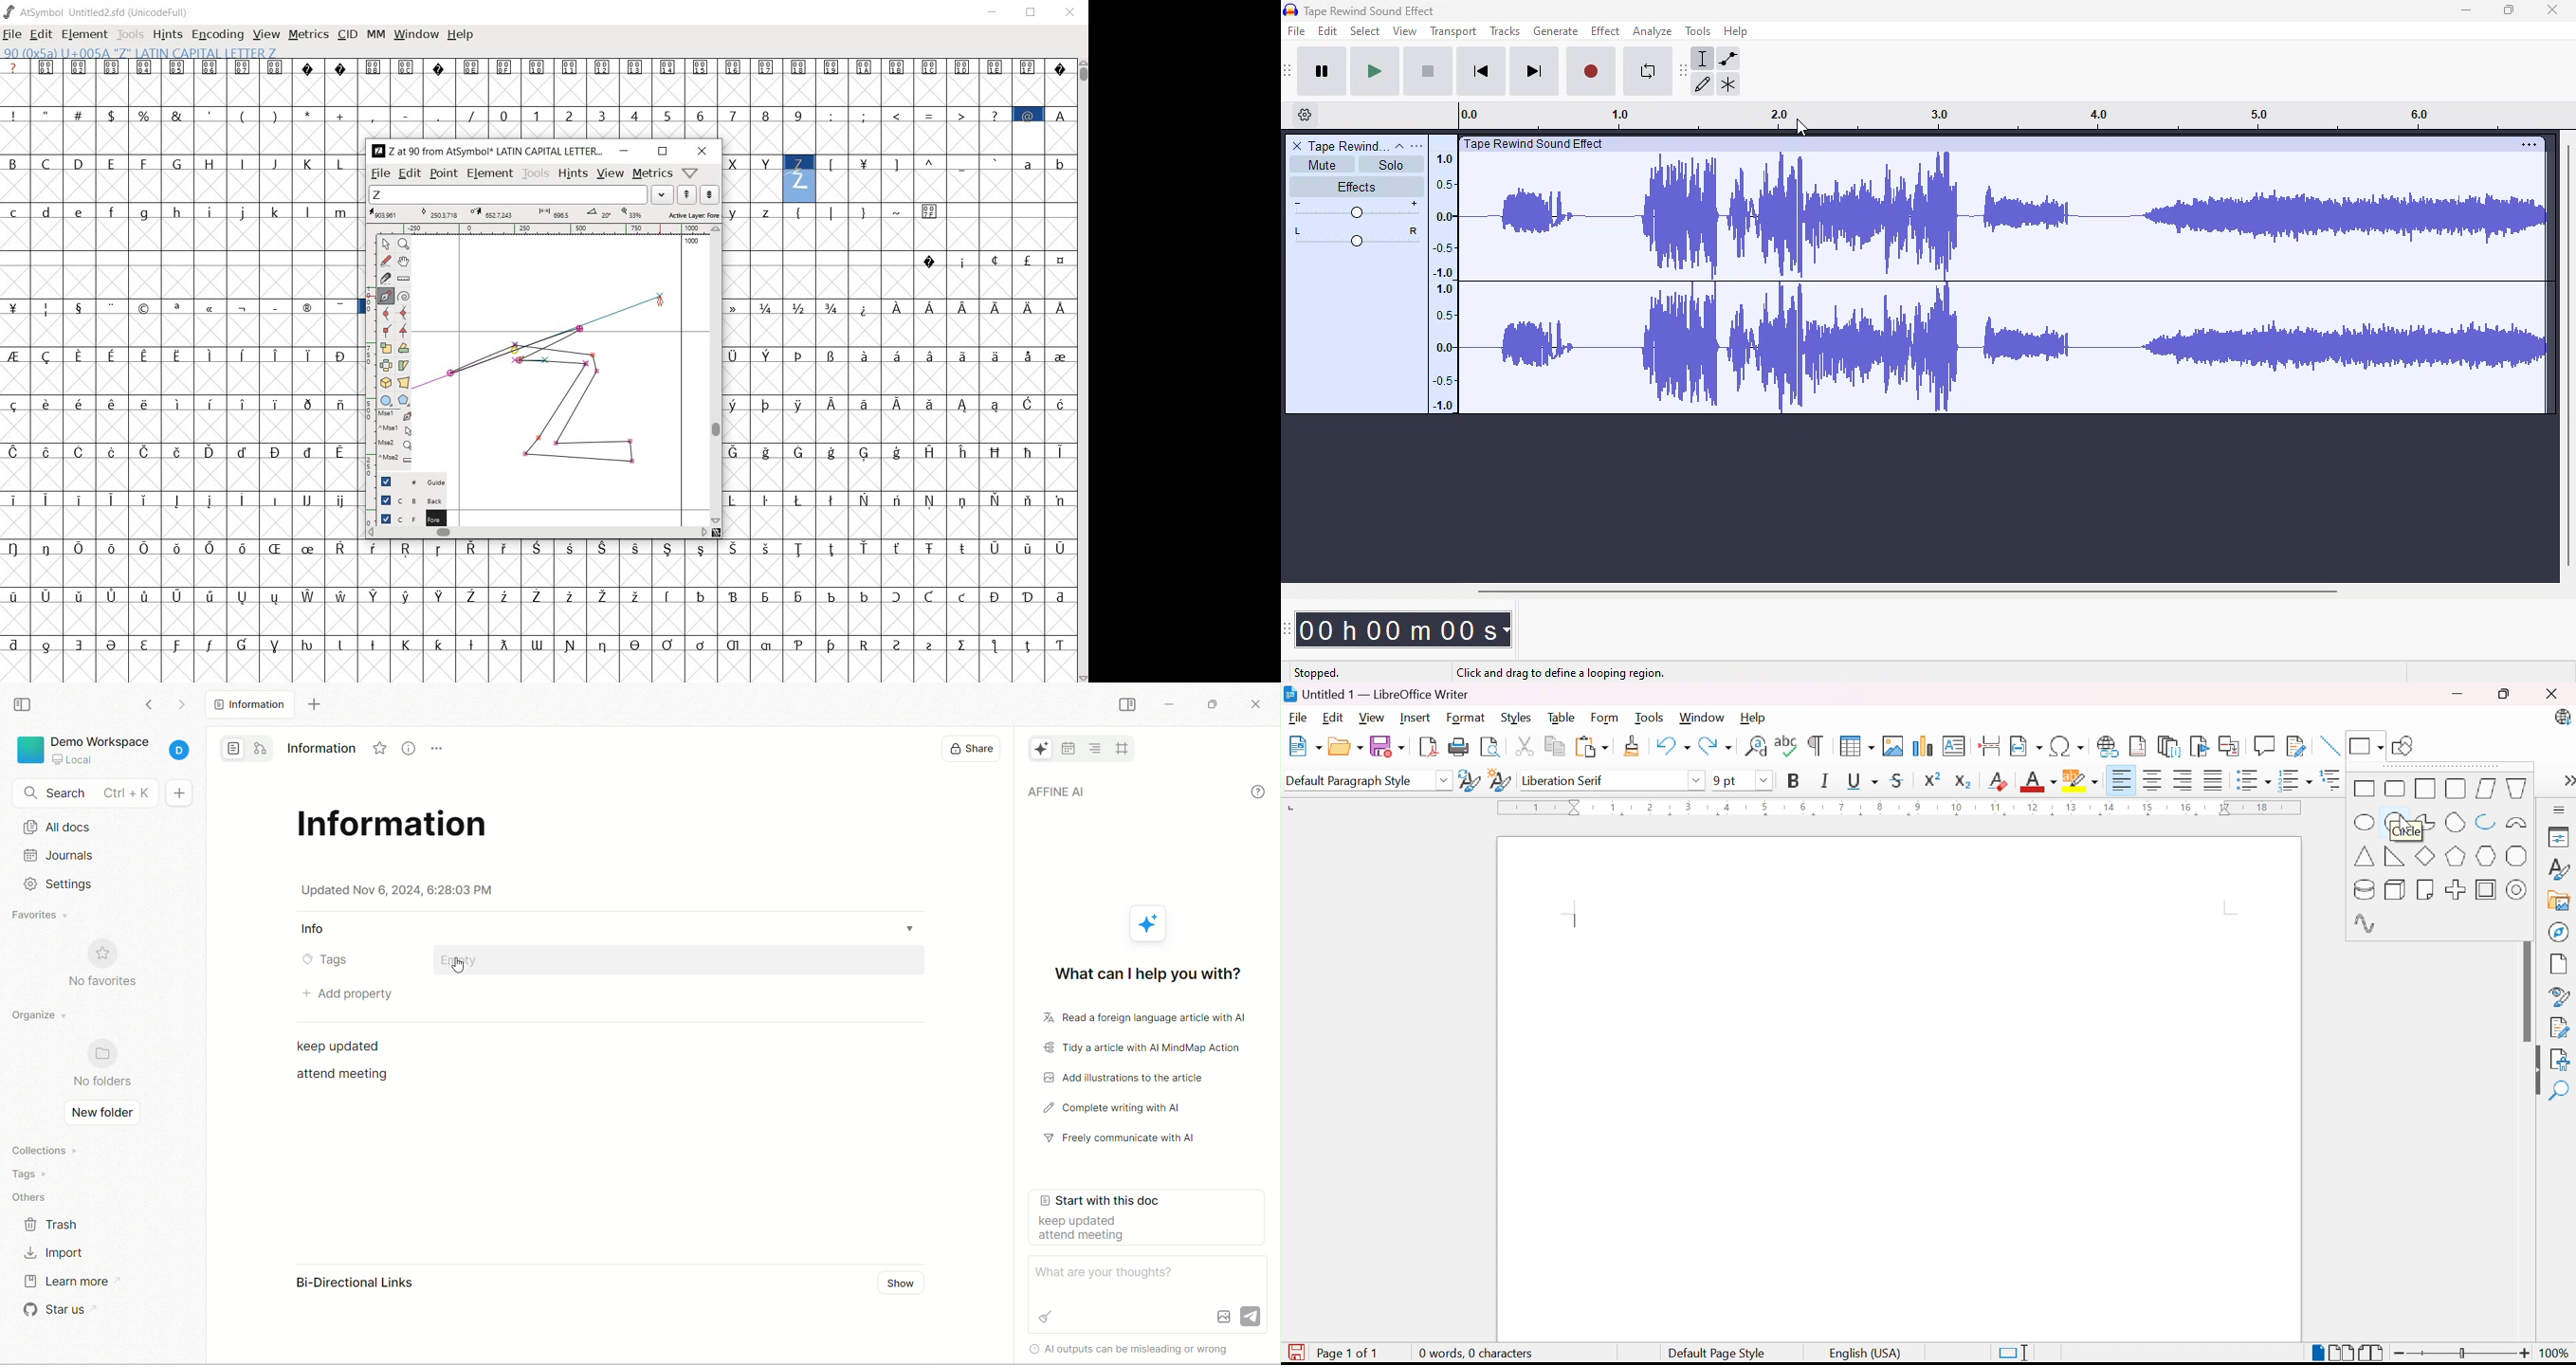 The width and height of the screenshot is (2576, 1372). What do you see at coordinates (487, 152) in the screenshot?
I see `Z at 90 from AtSymbol* LATIN CAPITAL LETTER...` at bounding box center [487, 152].